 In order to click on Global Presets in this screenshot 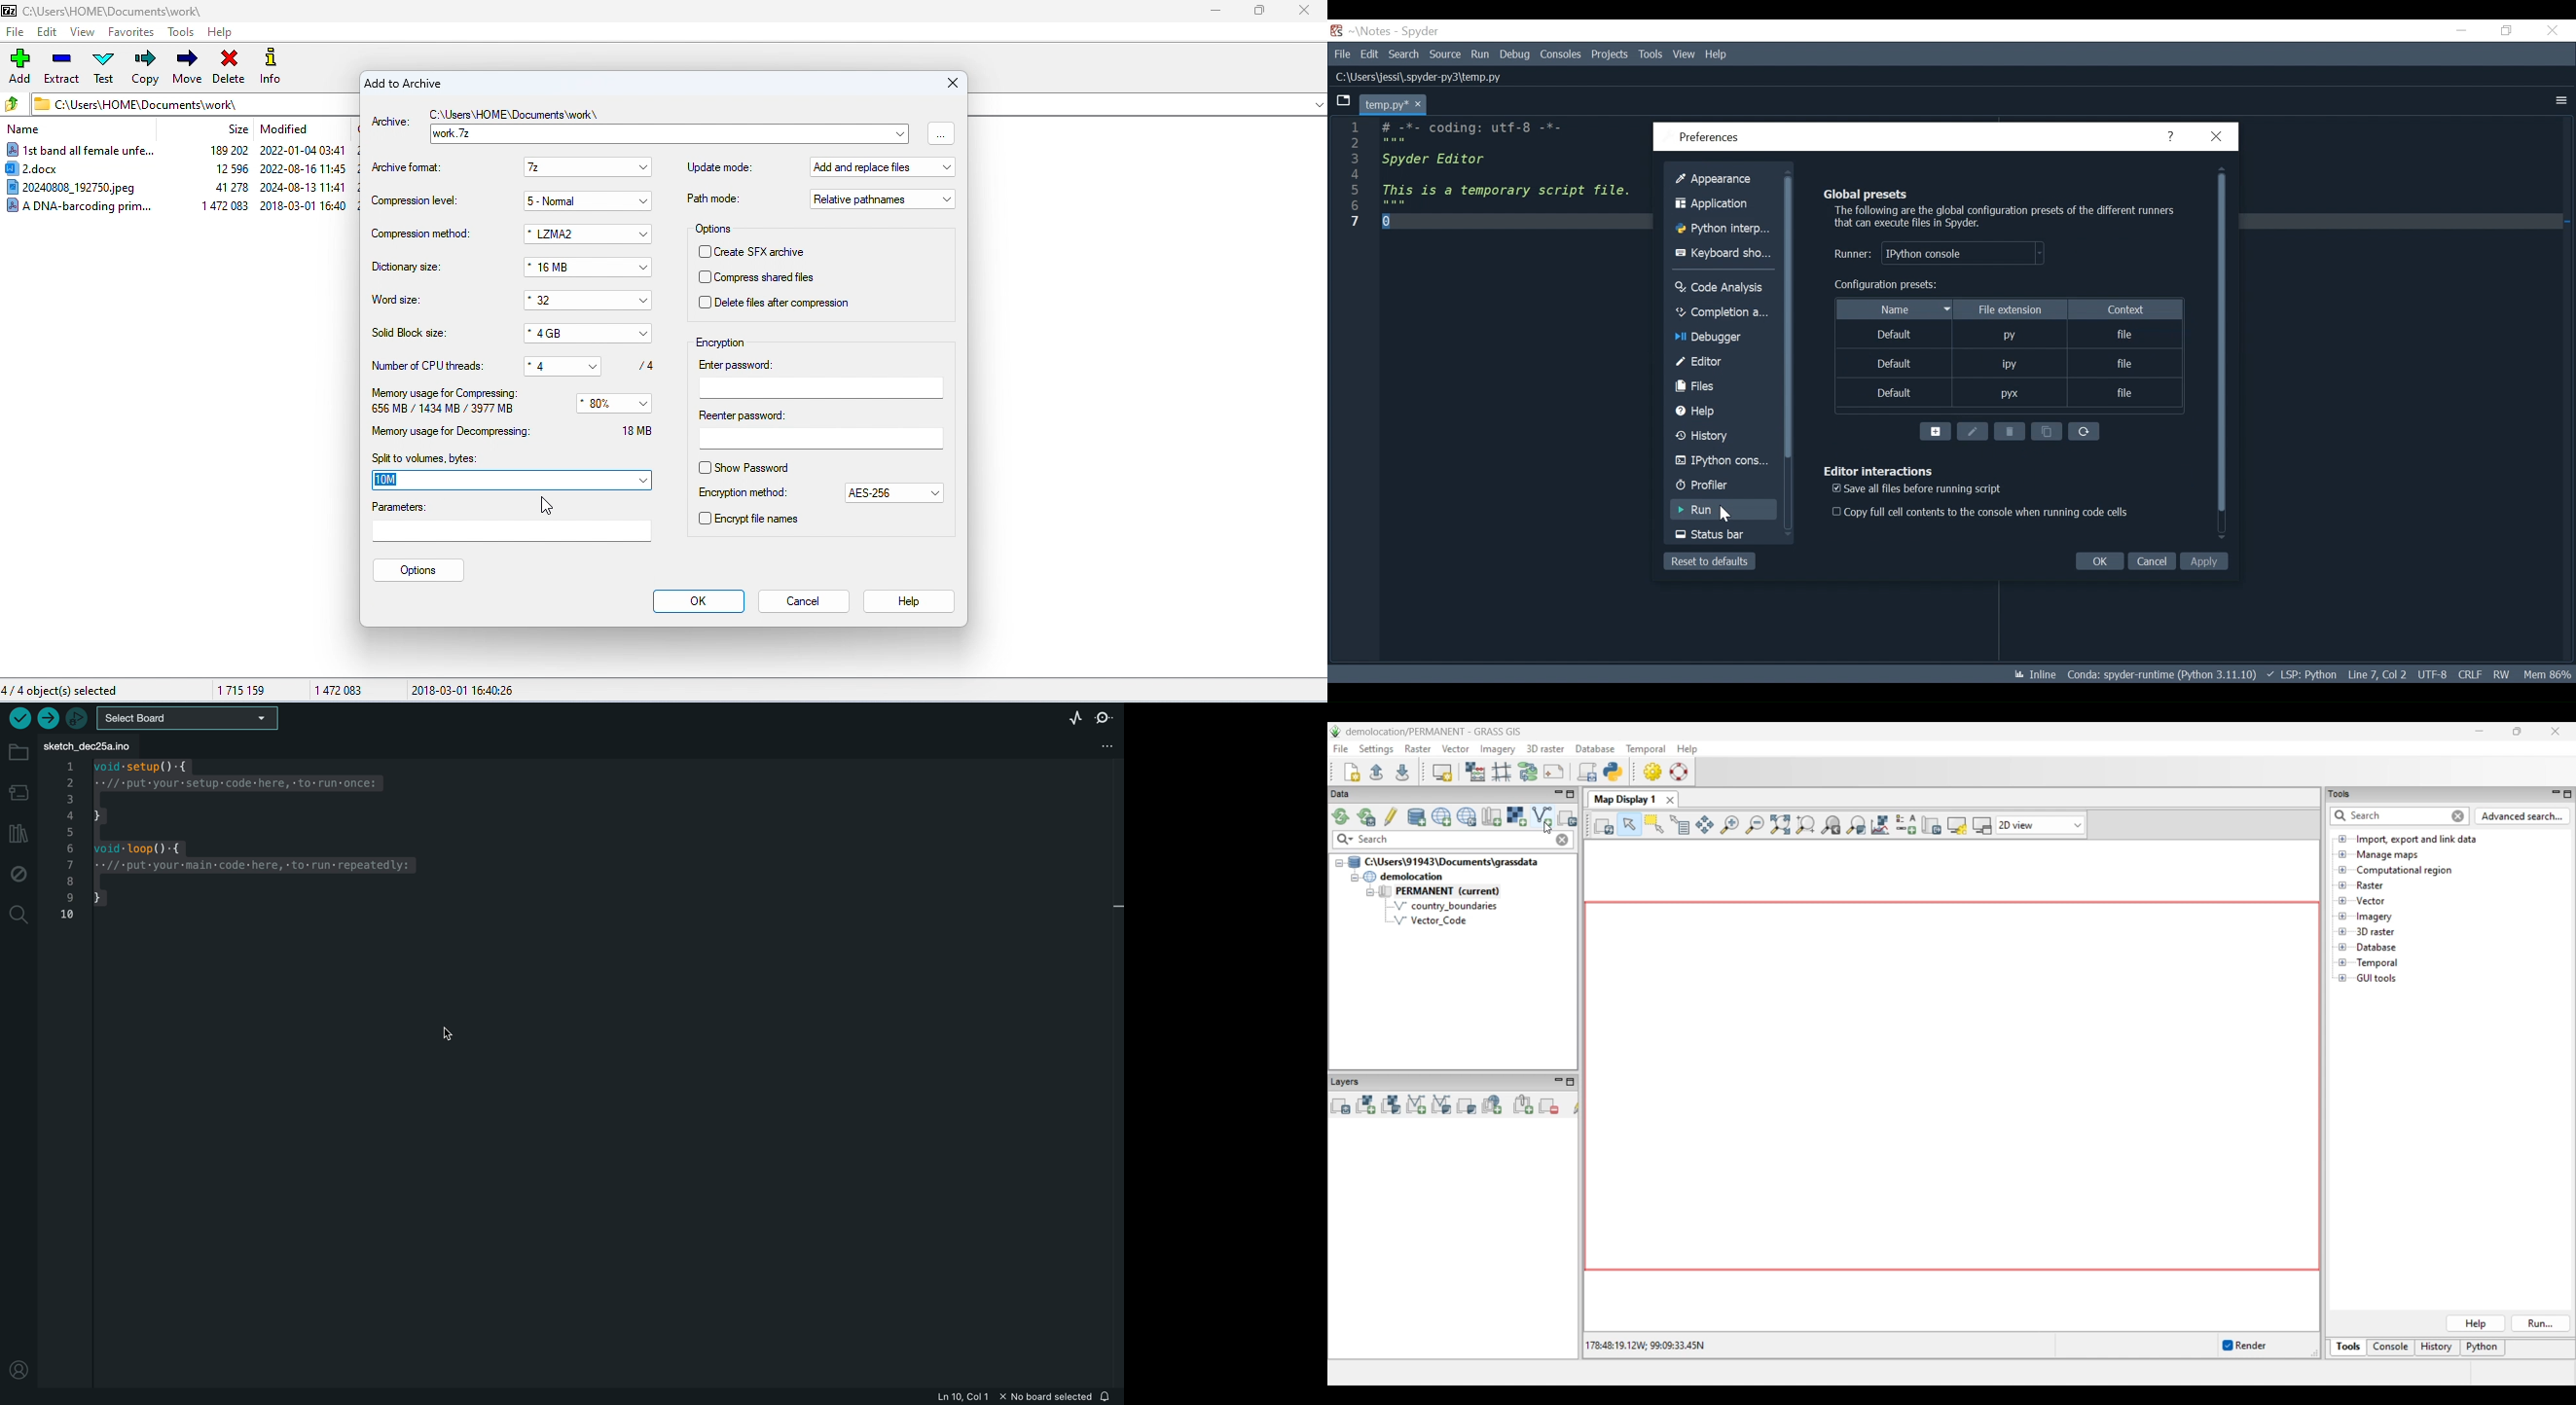, I will do `click(1863, 194)`.